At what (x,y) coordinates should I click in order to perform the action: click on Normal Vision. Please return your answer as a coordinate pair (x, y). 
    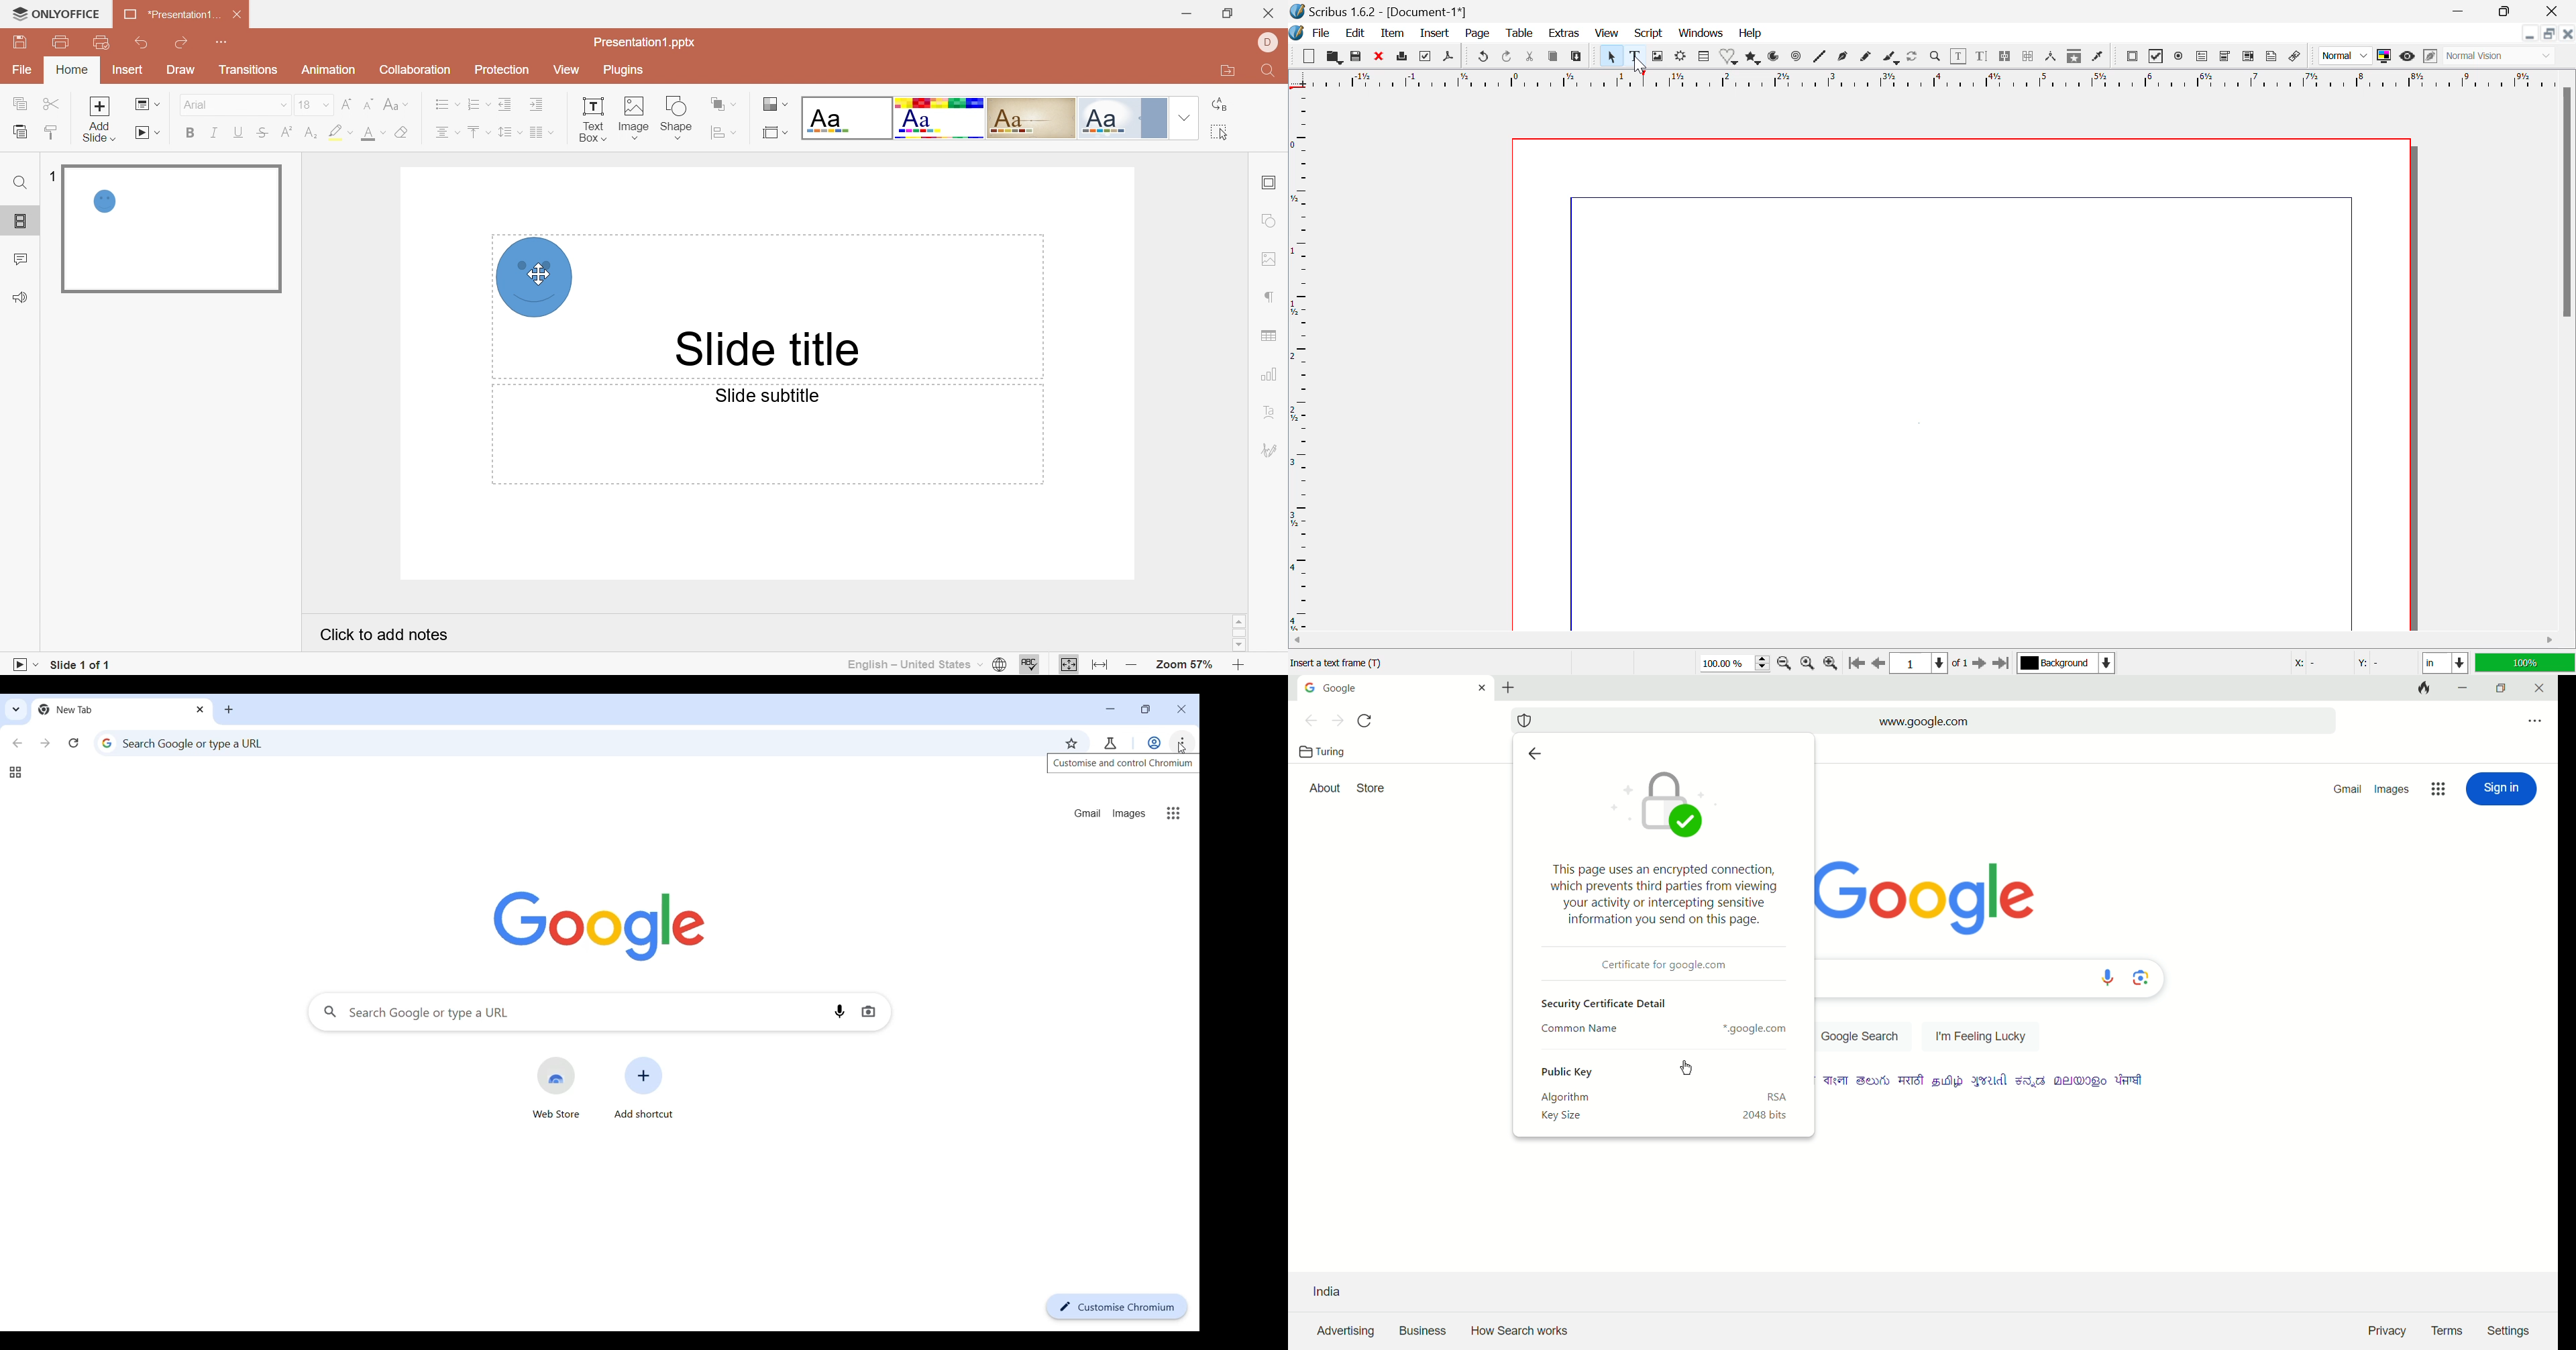
    Looking at the image, I should click on (2502, 57).